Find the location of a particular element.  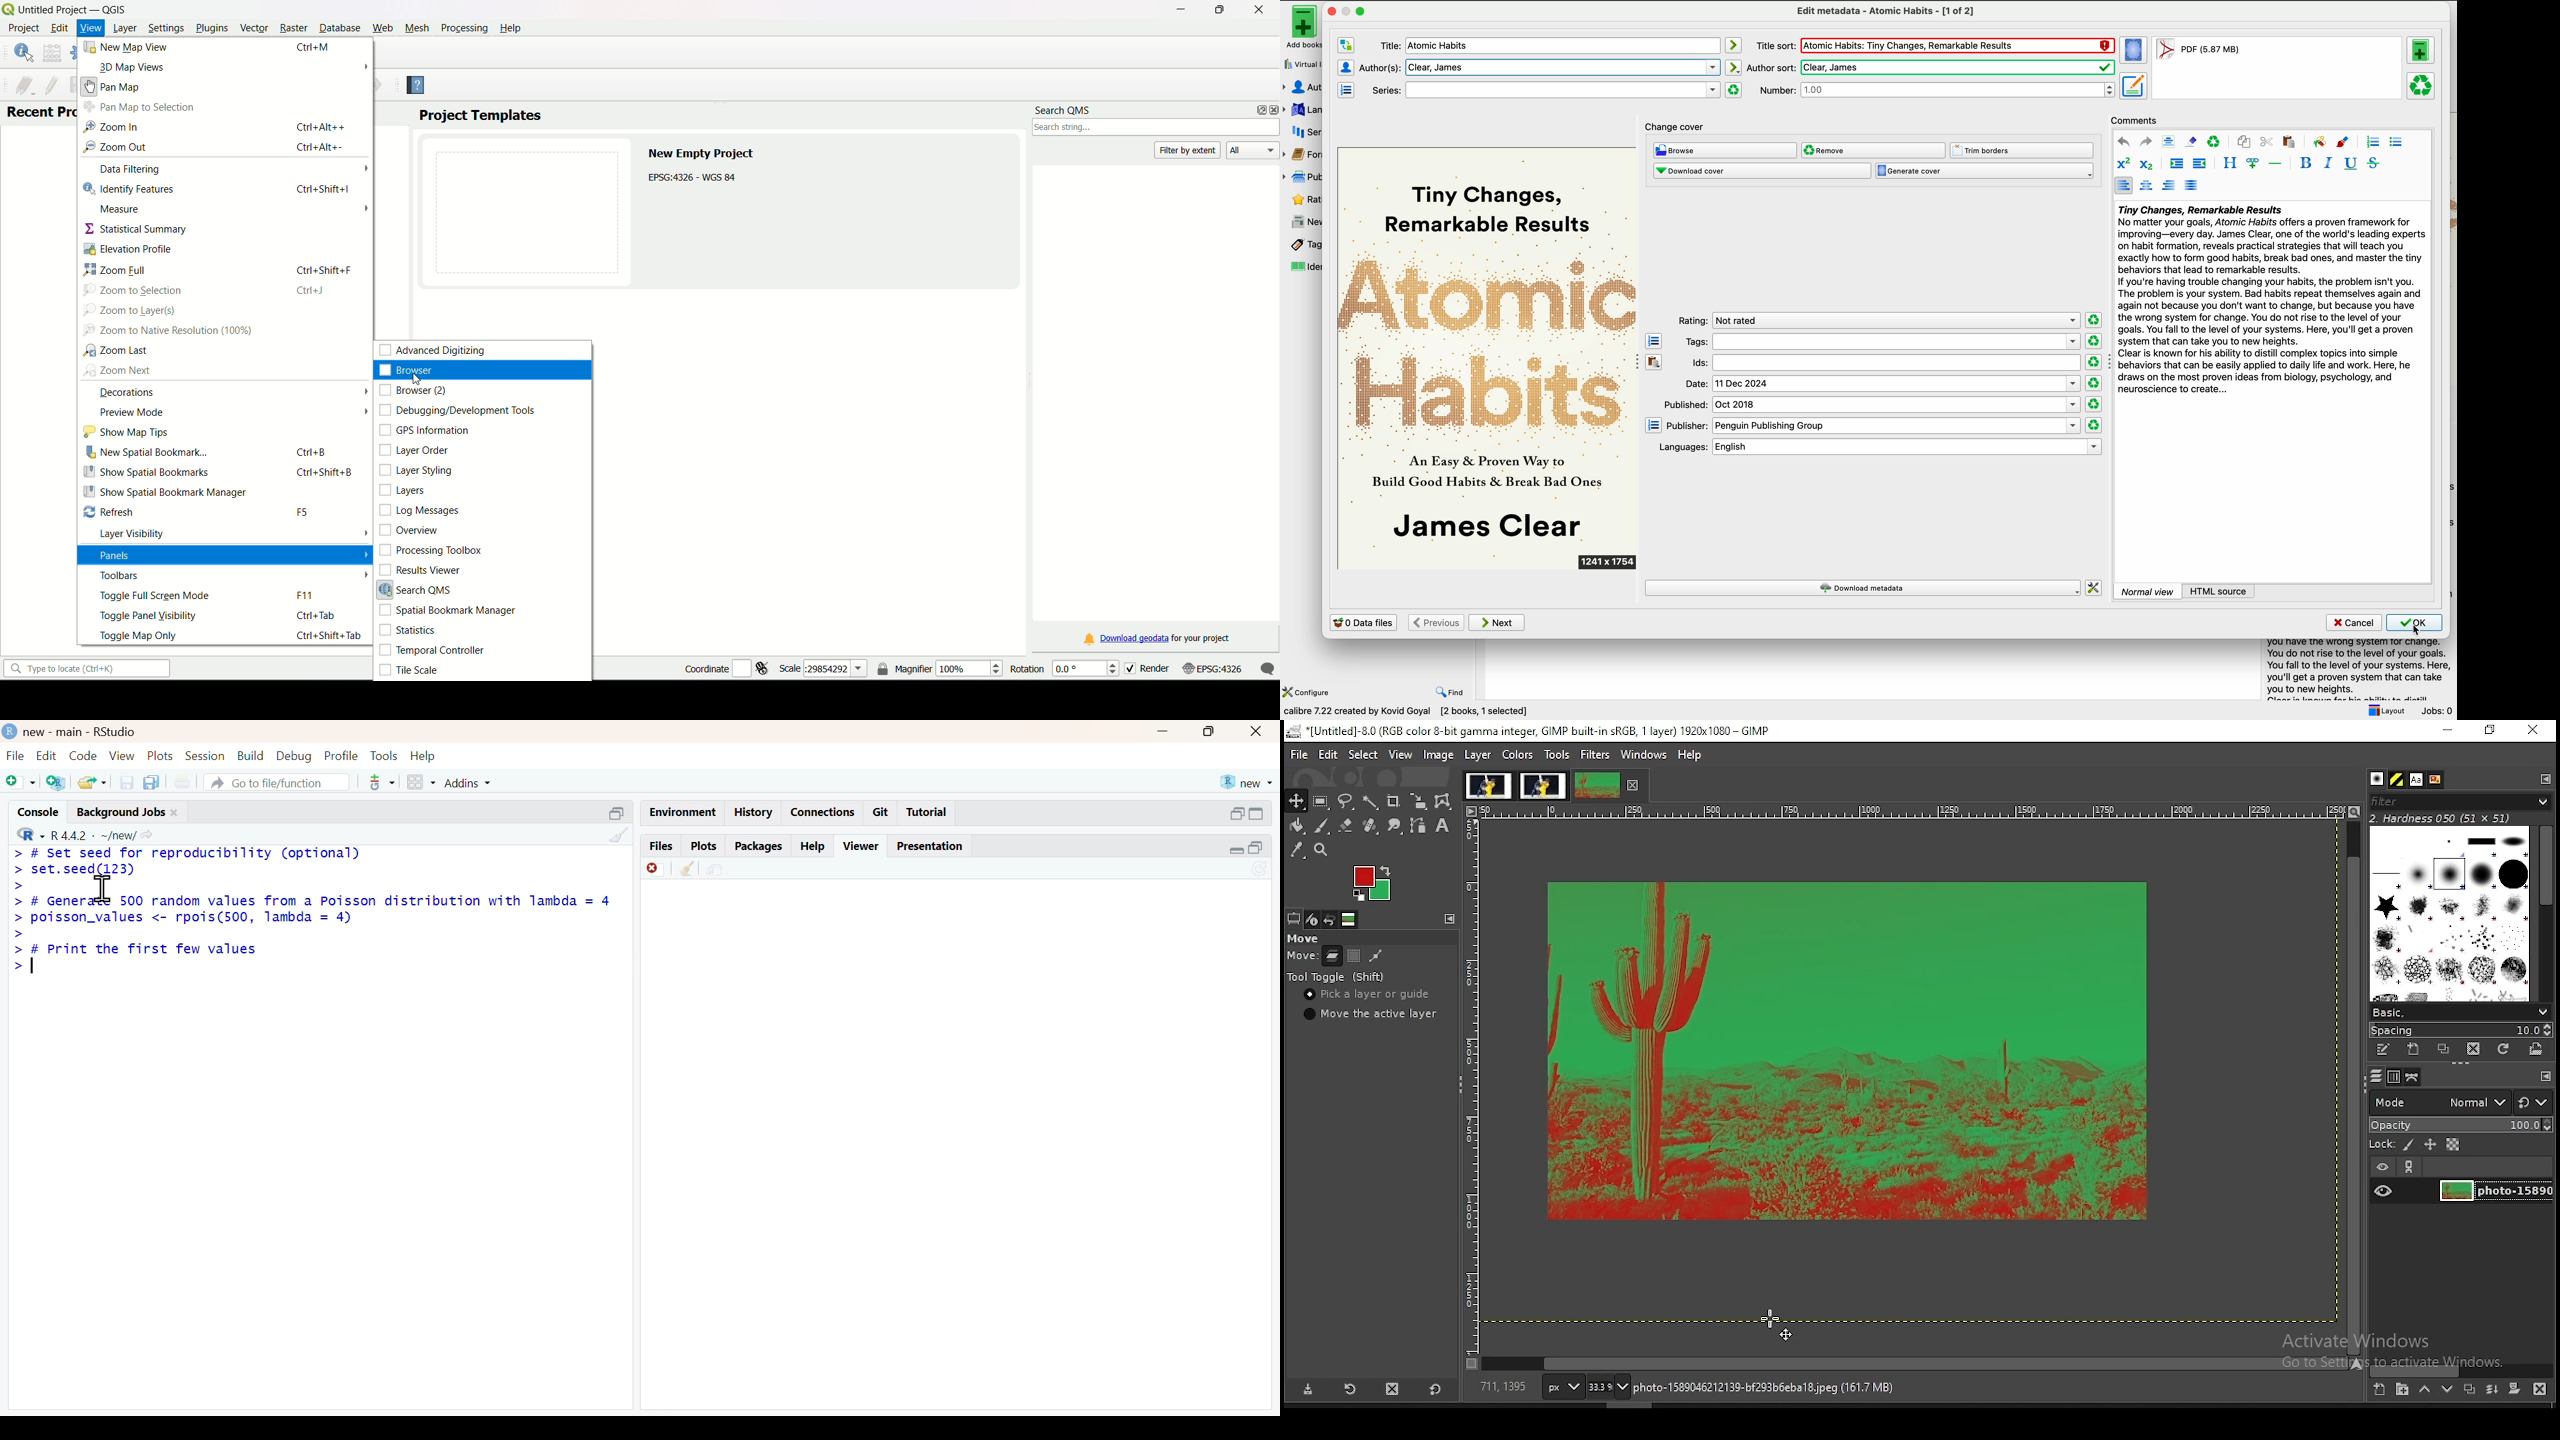

# Generate 500 random values from a Poisson distribution with lambda = 4poisson_values <- rpois(500, lambda = 4) is located at coordinates (320, 911).